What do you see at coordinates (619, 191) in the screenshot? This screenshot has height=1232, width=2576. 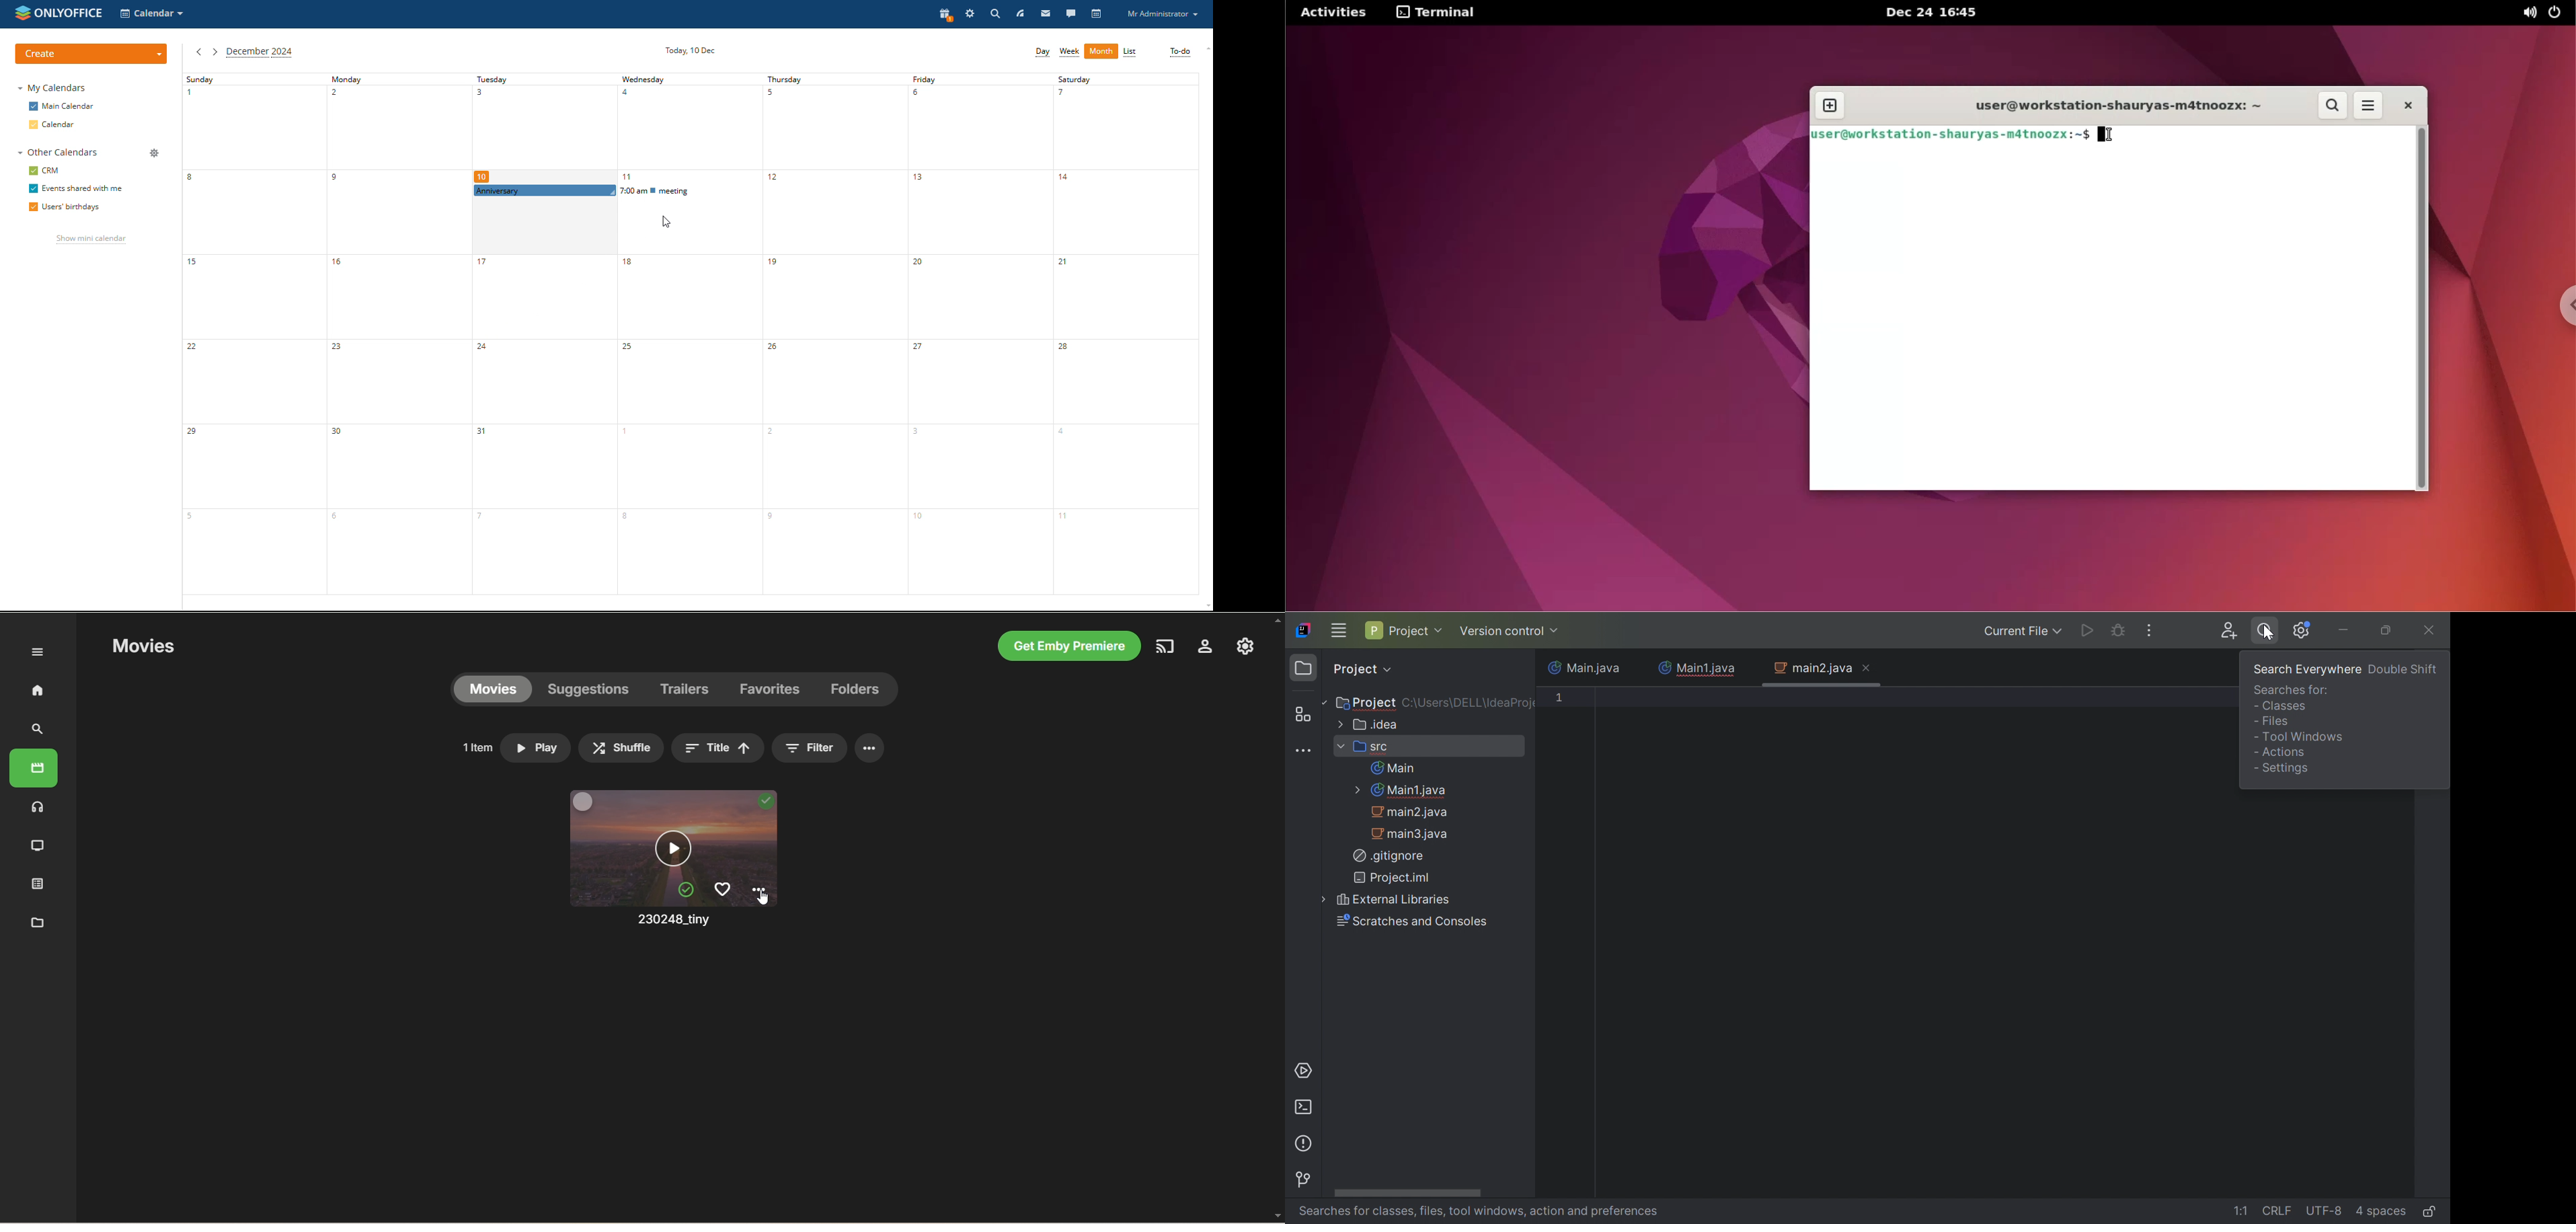 I see `scheduled event` at bounding box center [619, 191].